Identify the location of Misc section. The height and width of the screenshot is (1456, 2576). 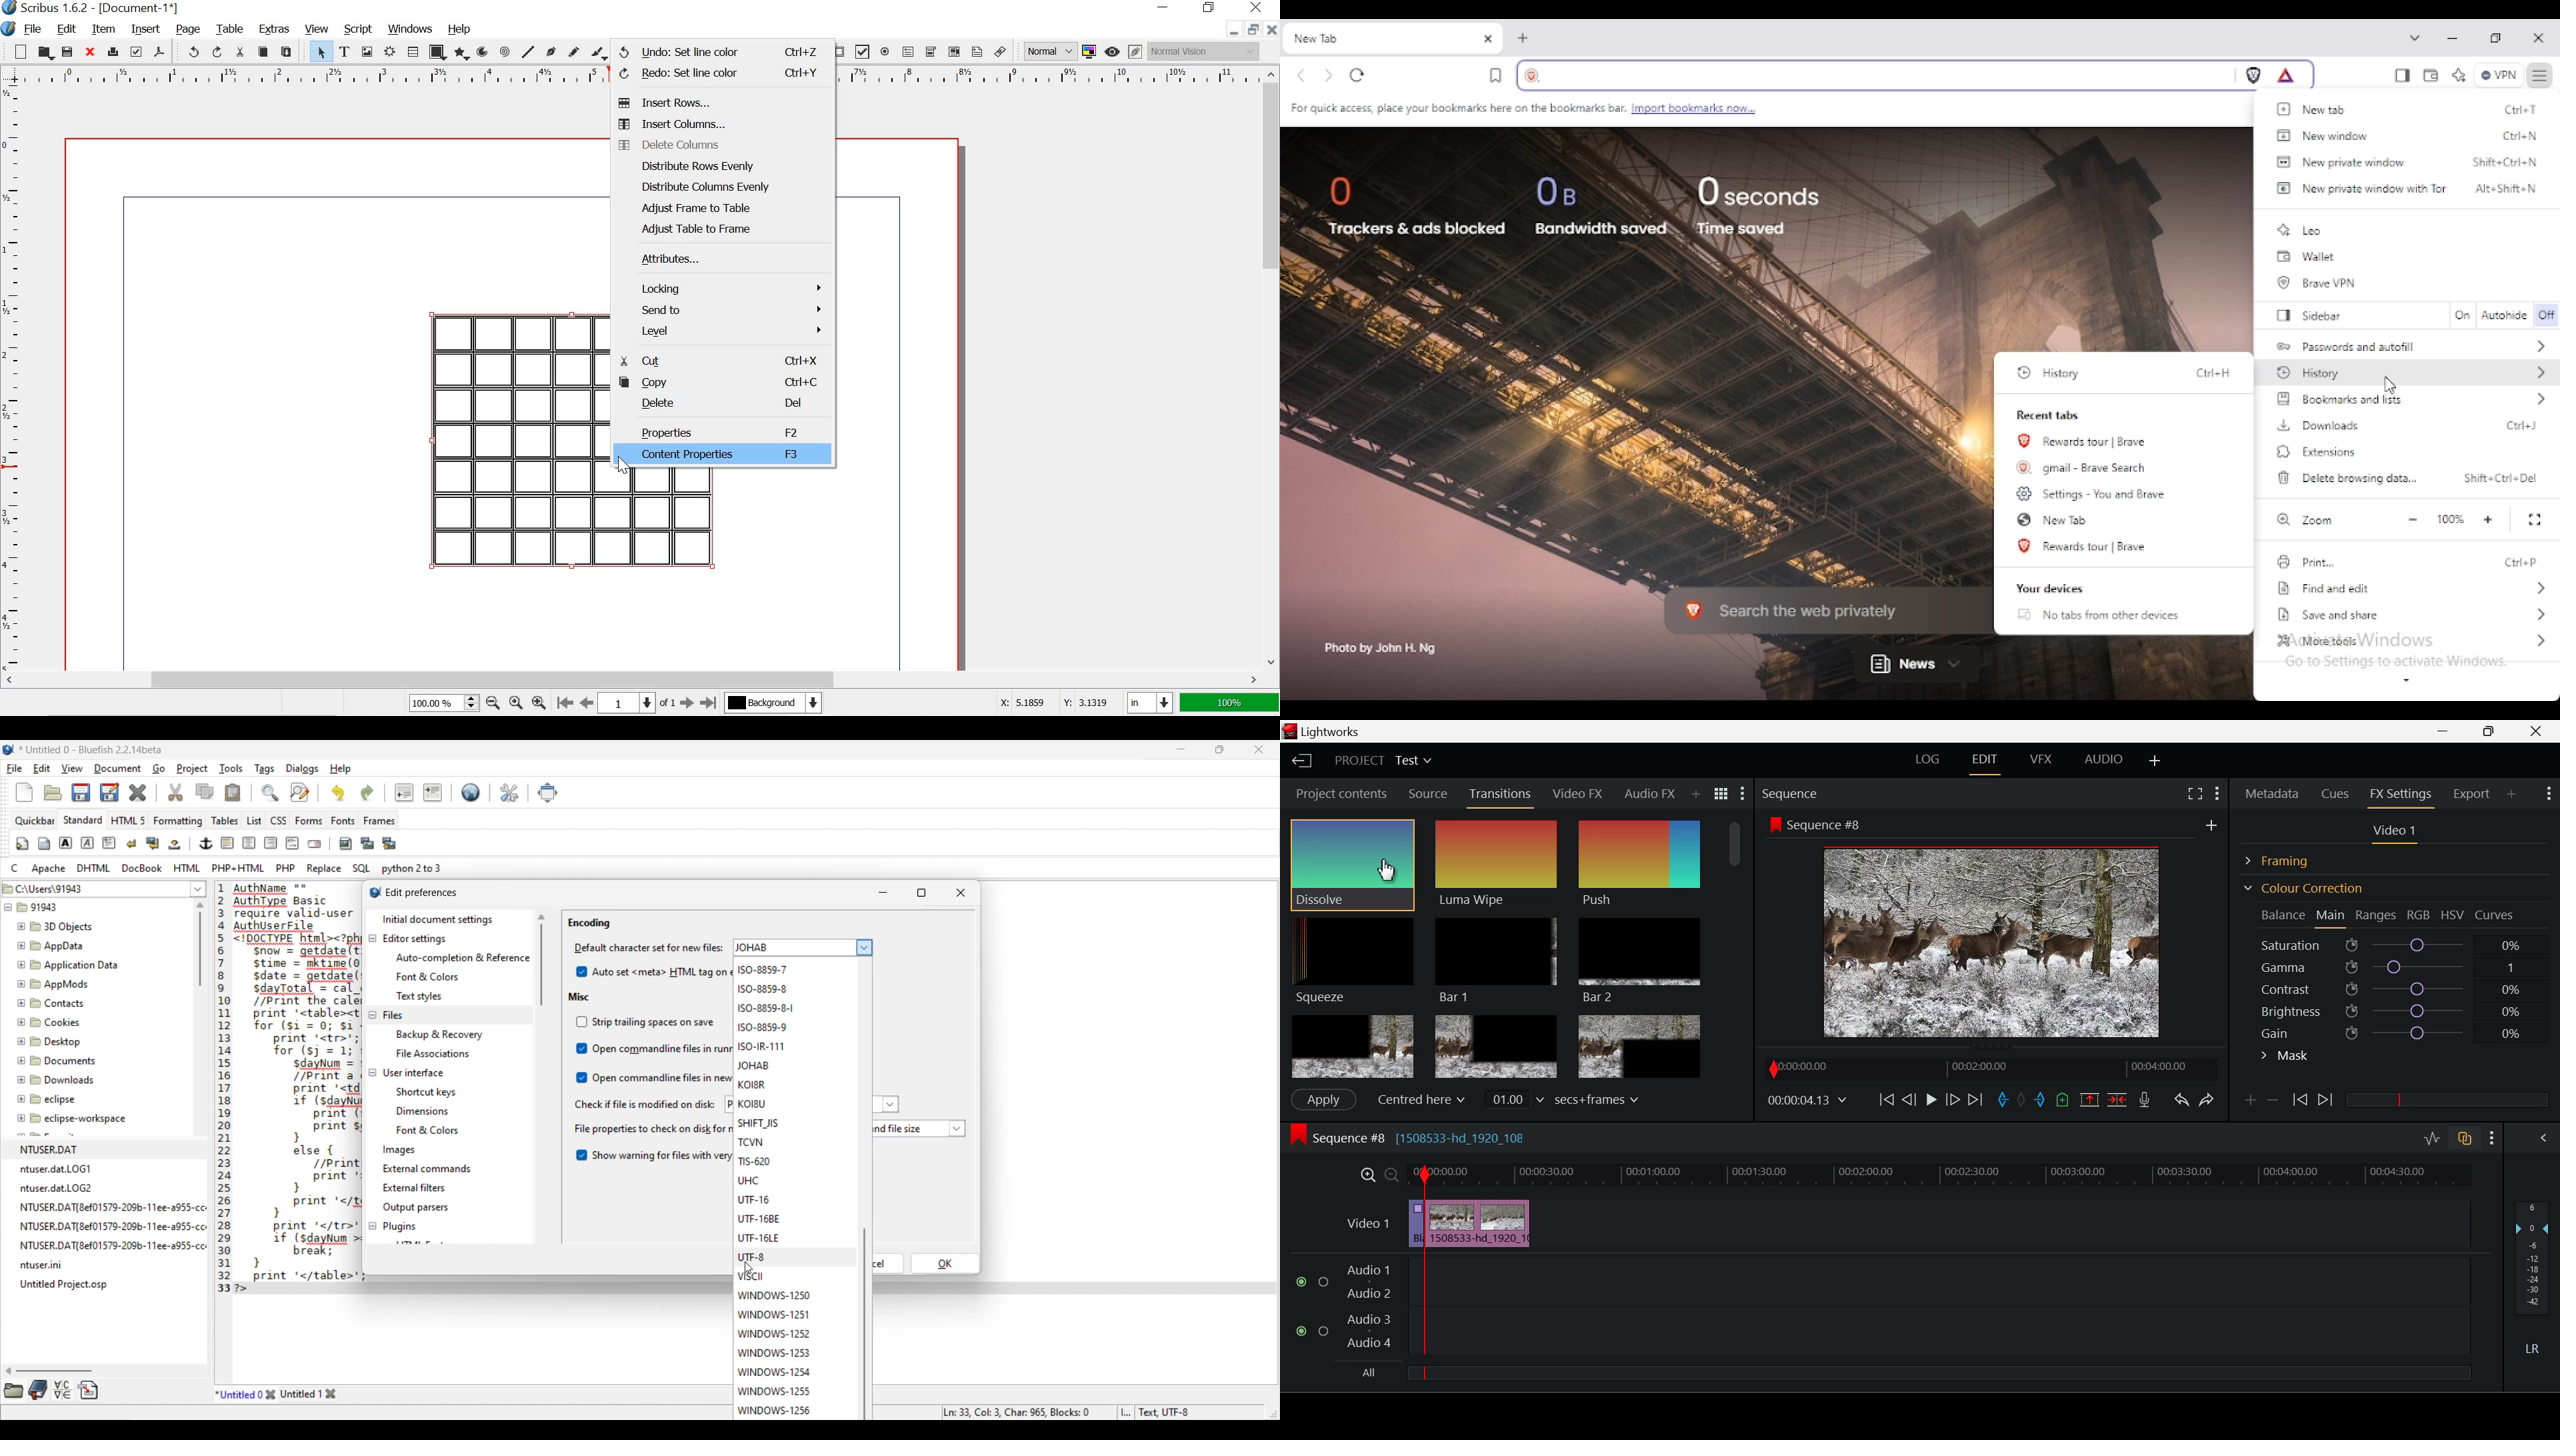
(579, 997).